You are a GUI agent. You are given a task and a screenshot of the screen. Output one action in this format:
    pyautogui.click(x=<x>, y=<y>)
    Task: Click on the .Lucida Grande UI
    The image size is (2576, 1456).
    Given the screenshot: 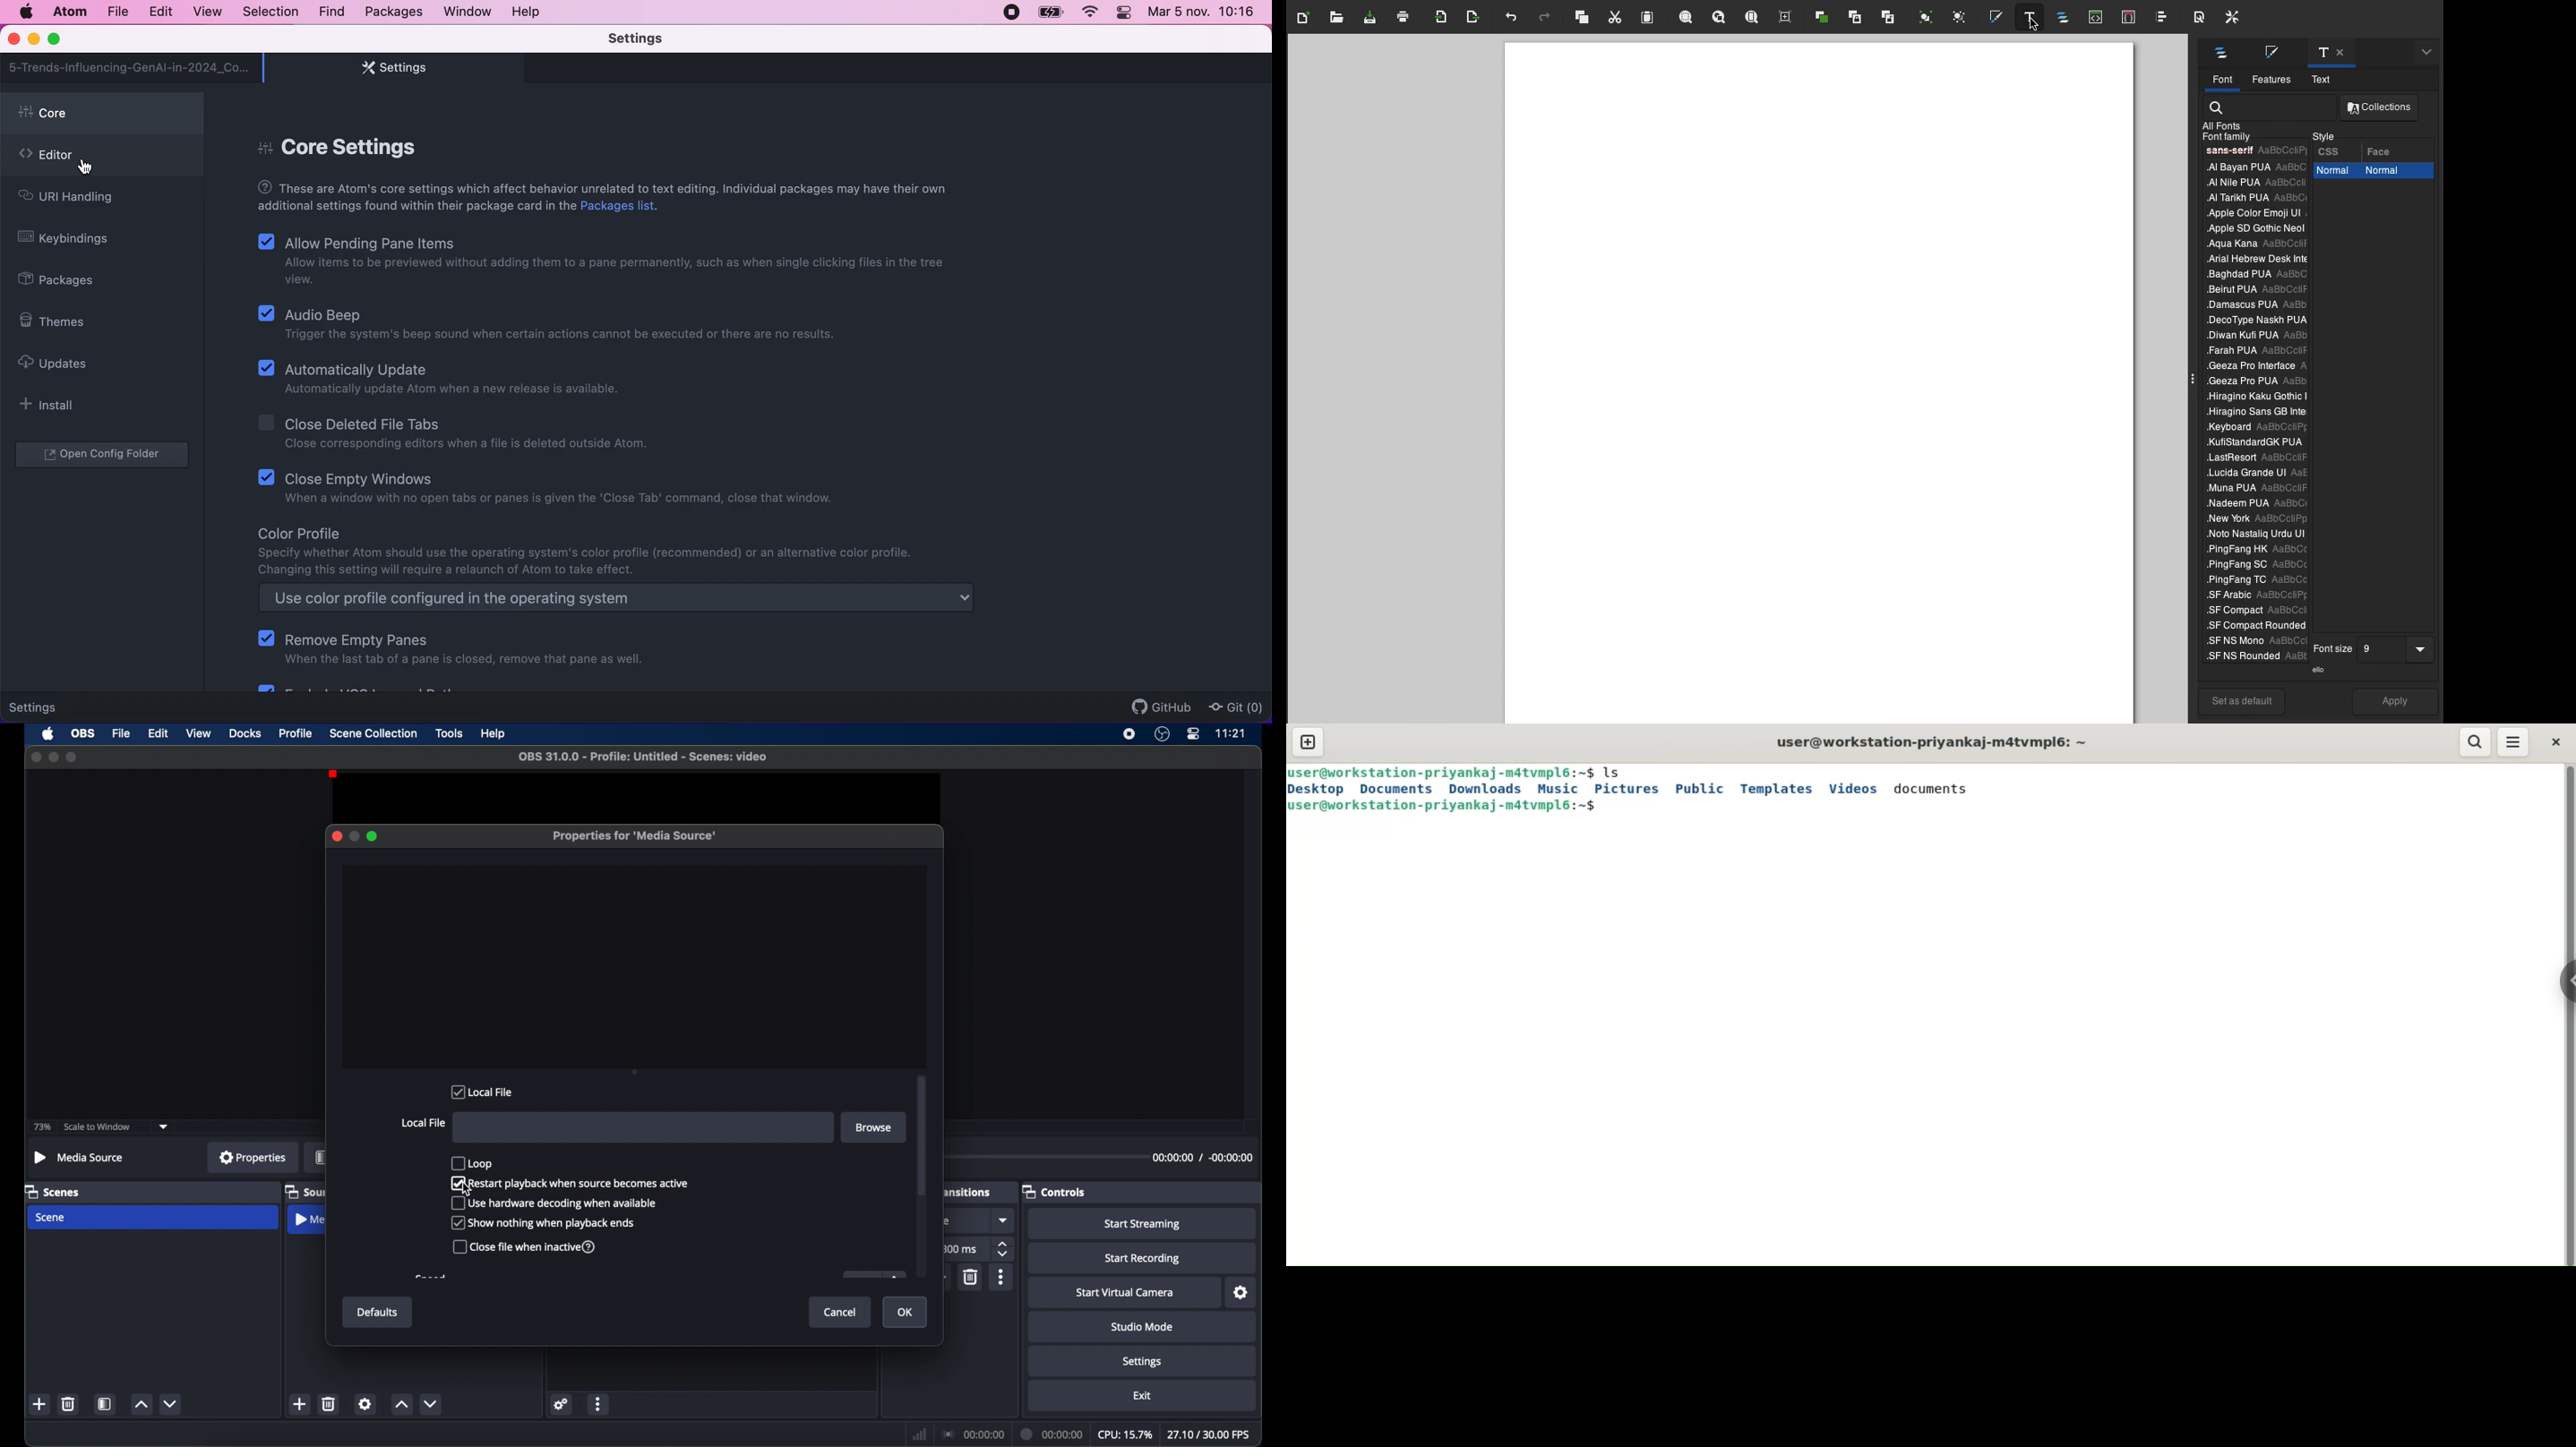 What is the action you would take?
    pyautogui.click(x=2258, y=473)
    